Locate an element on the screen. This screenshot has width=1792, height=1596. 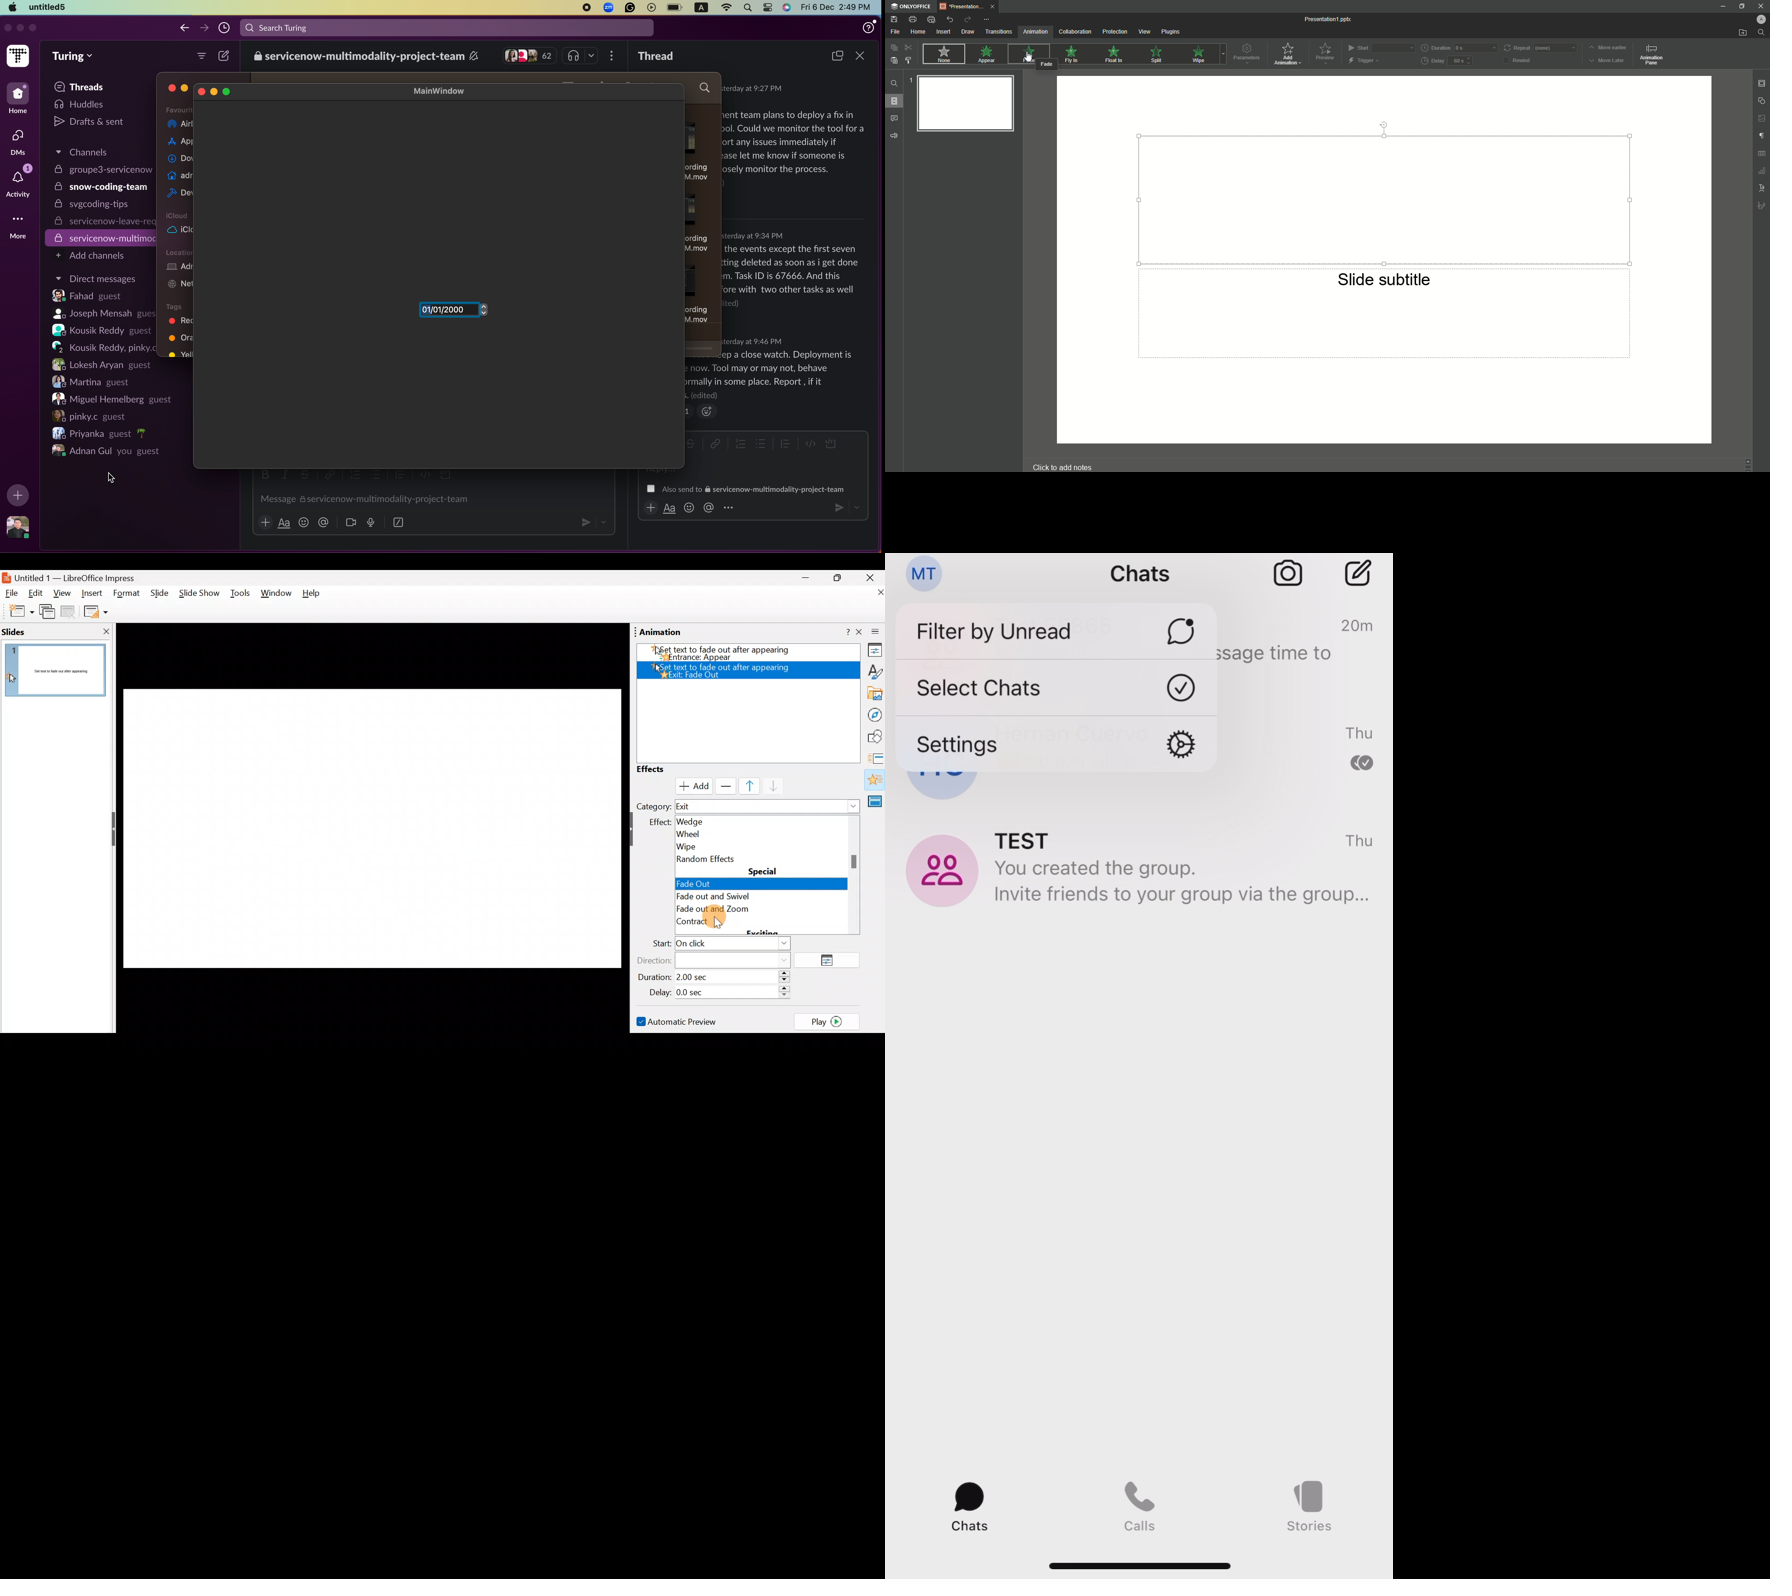
Move Later is located at coordinates (1607, 61).